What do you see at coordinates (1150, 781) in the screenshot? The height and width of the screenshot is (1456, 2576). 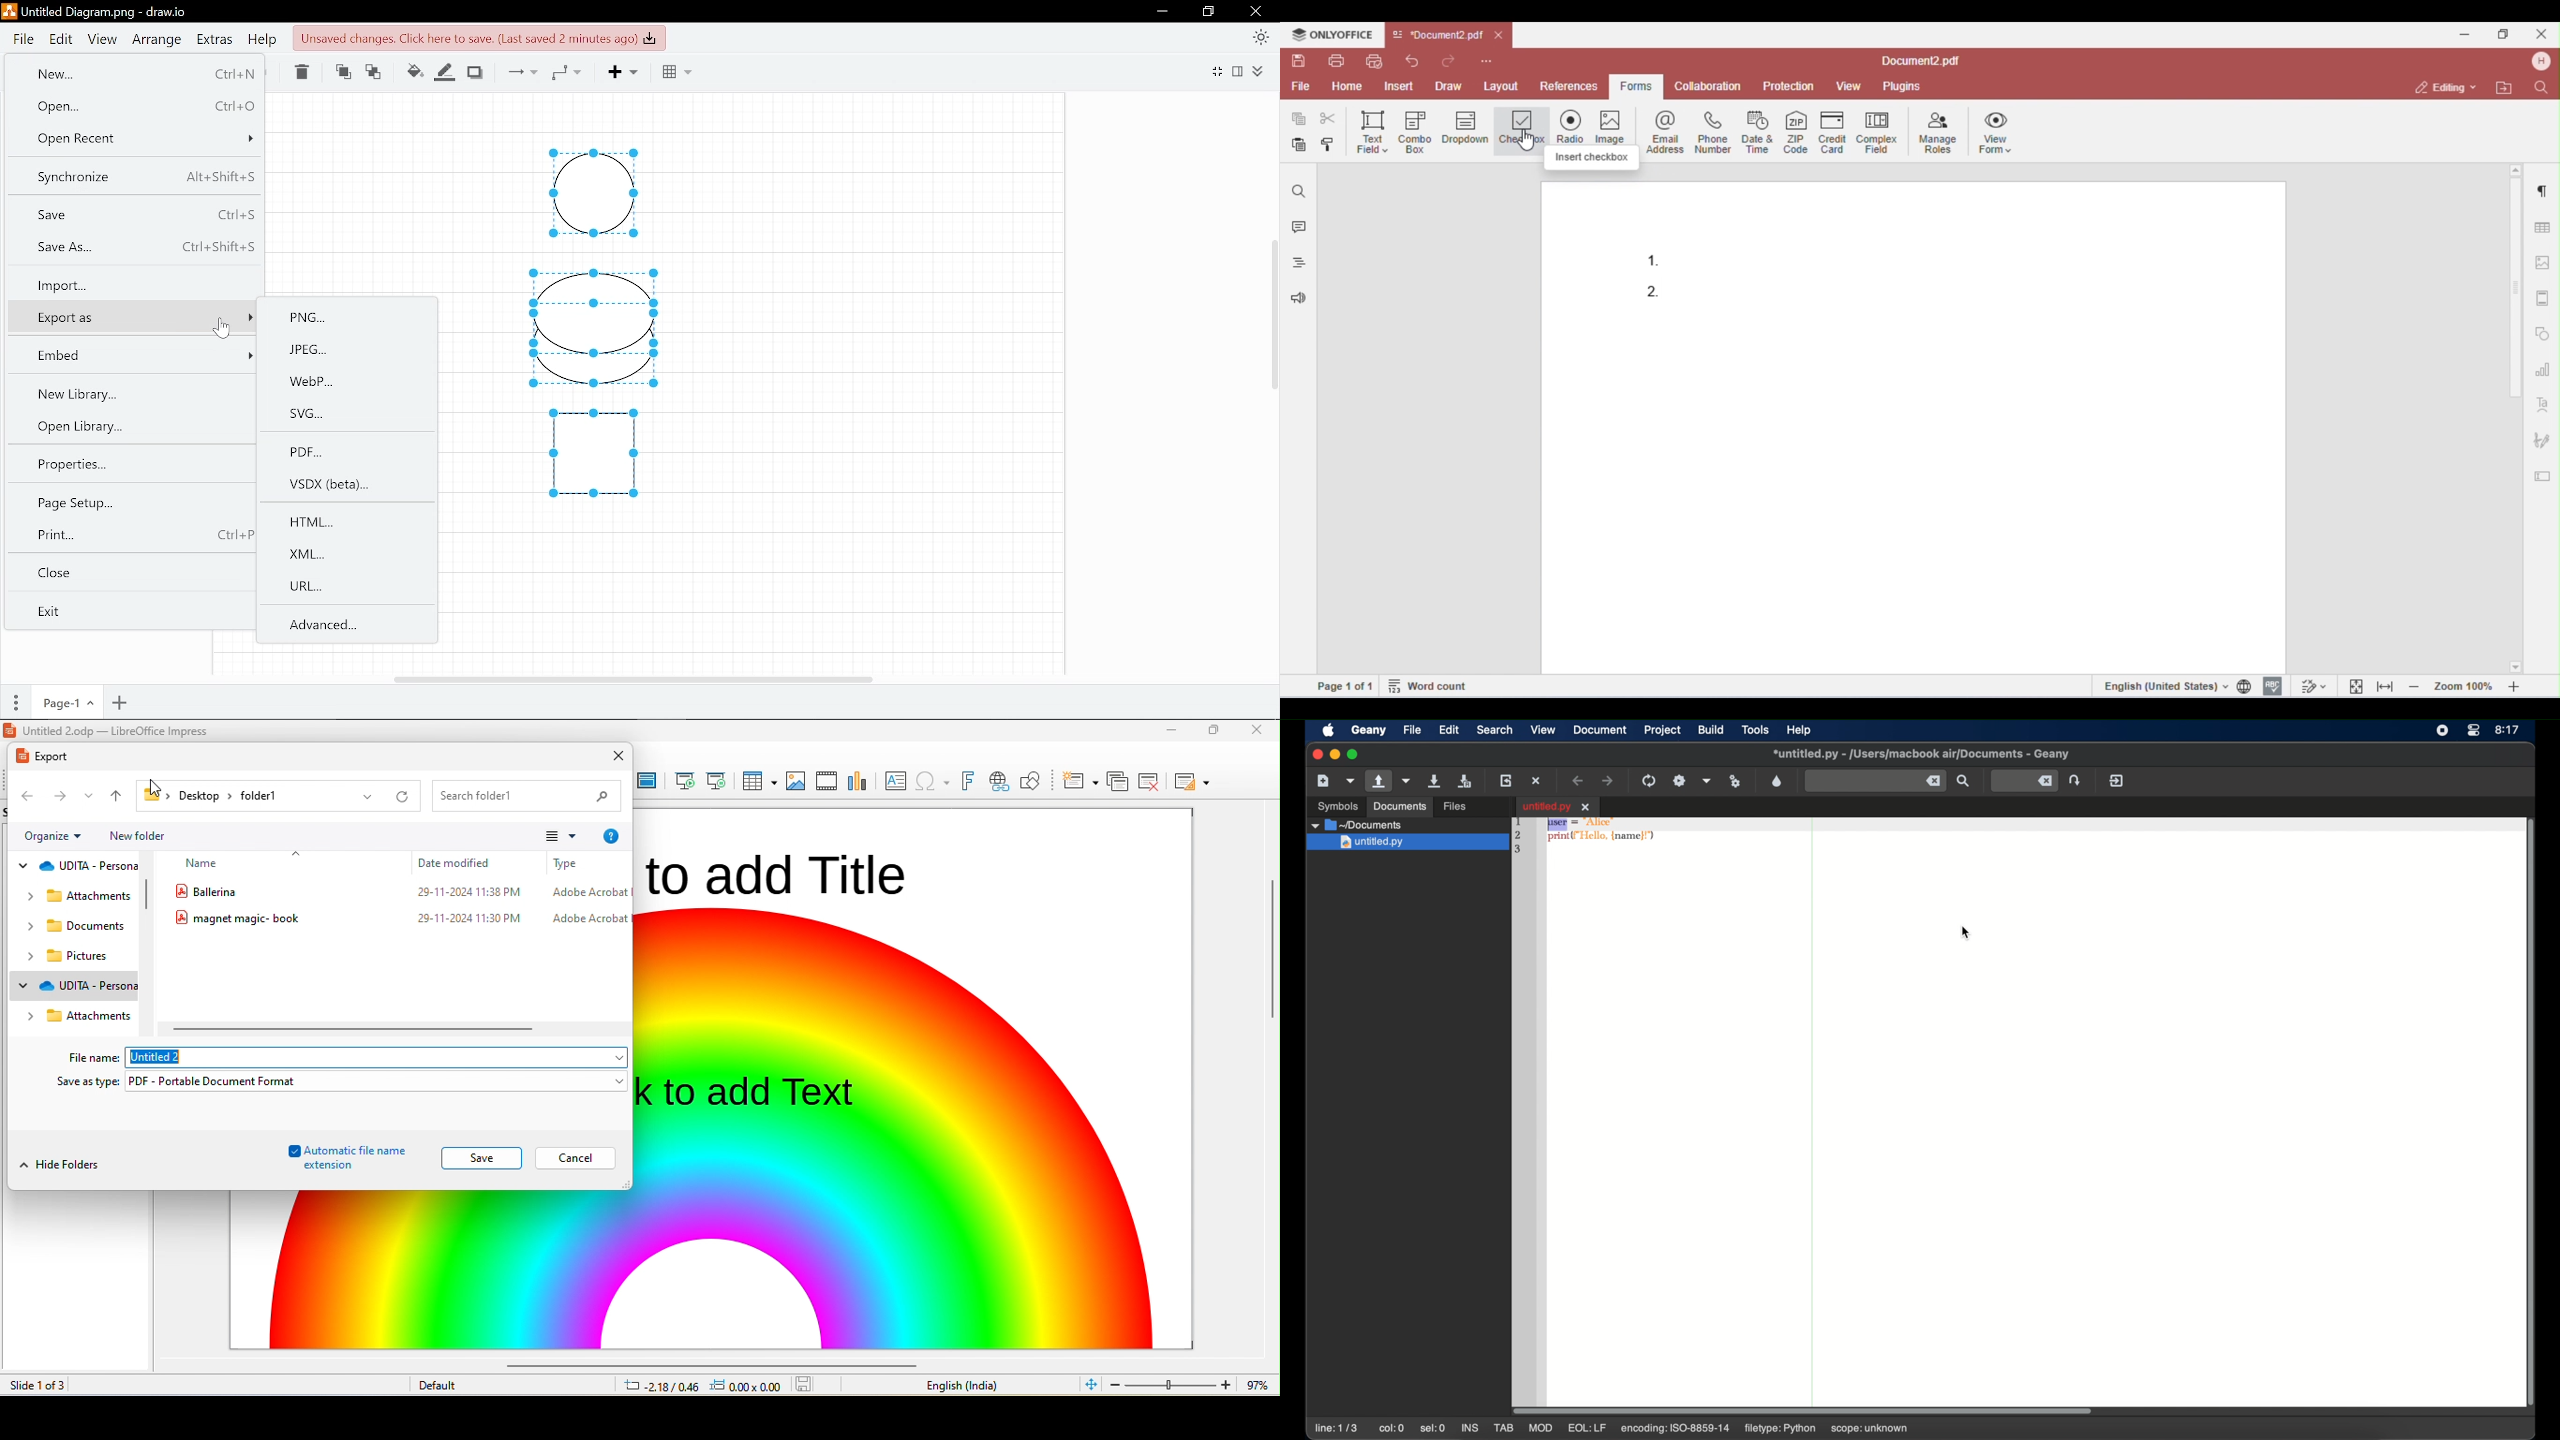 I see `delete slide` at bounding box center [1150, 781].